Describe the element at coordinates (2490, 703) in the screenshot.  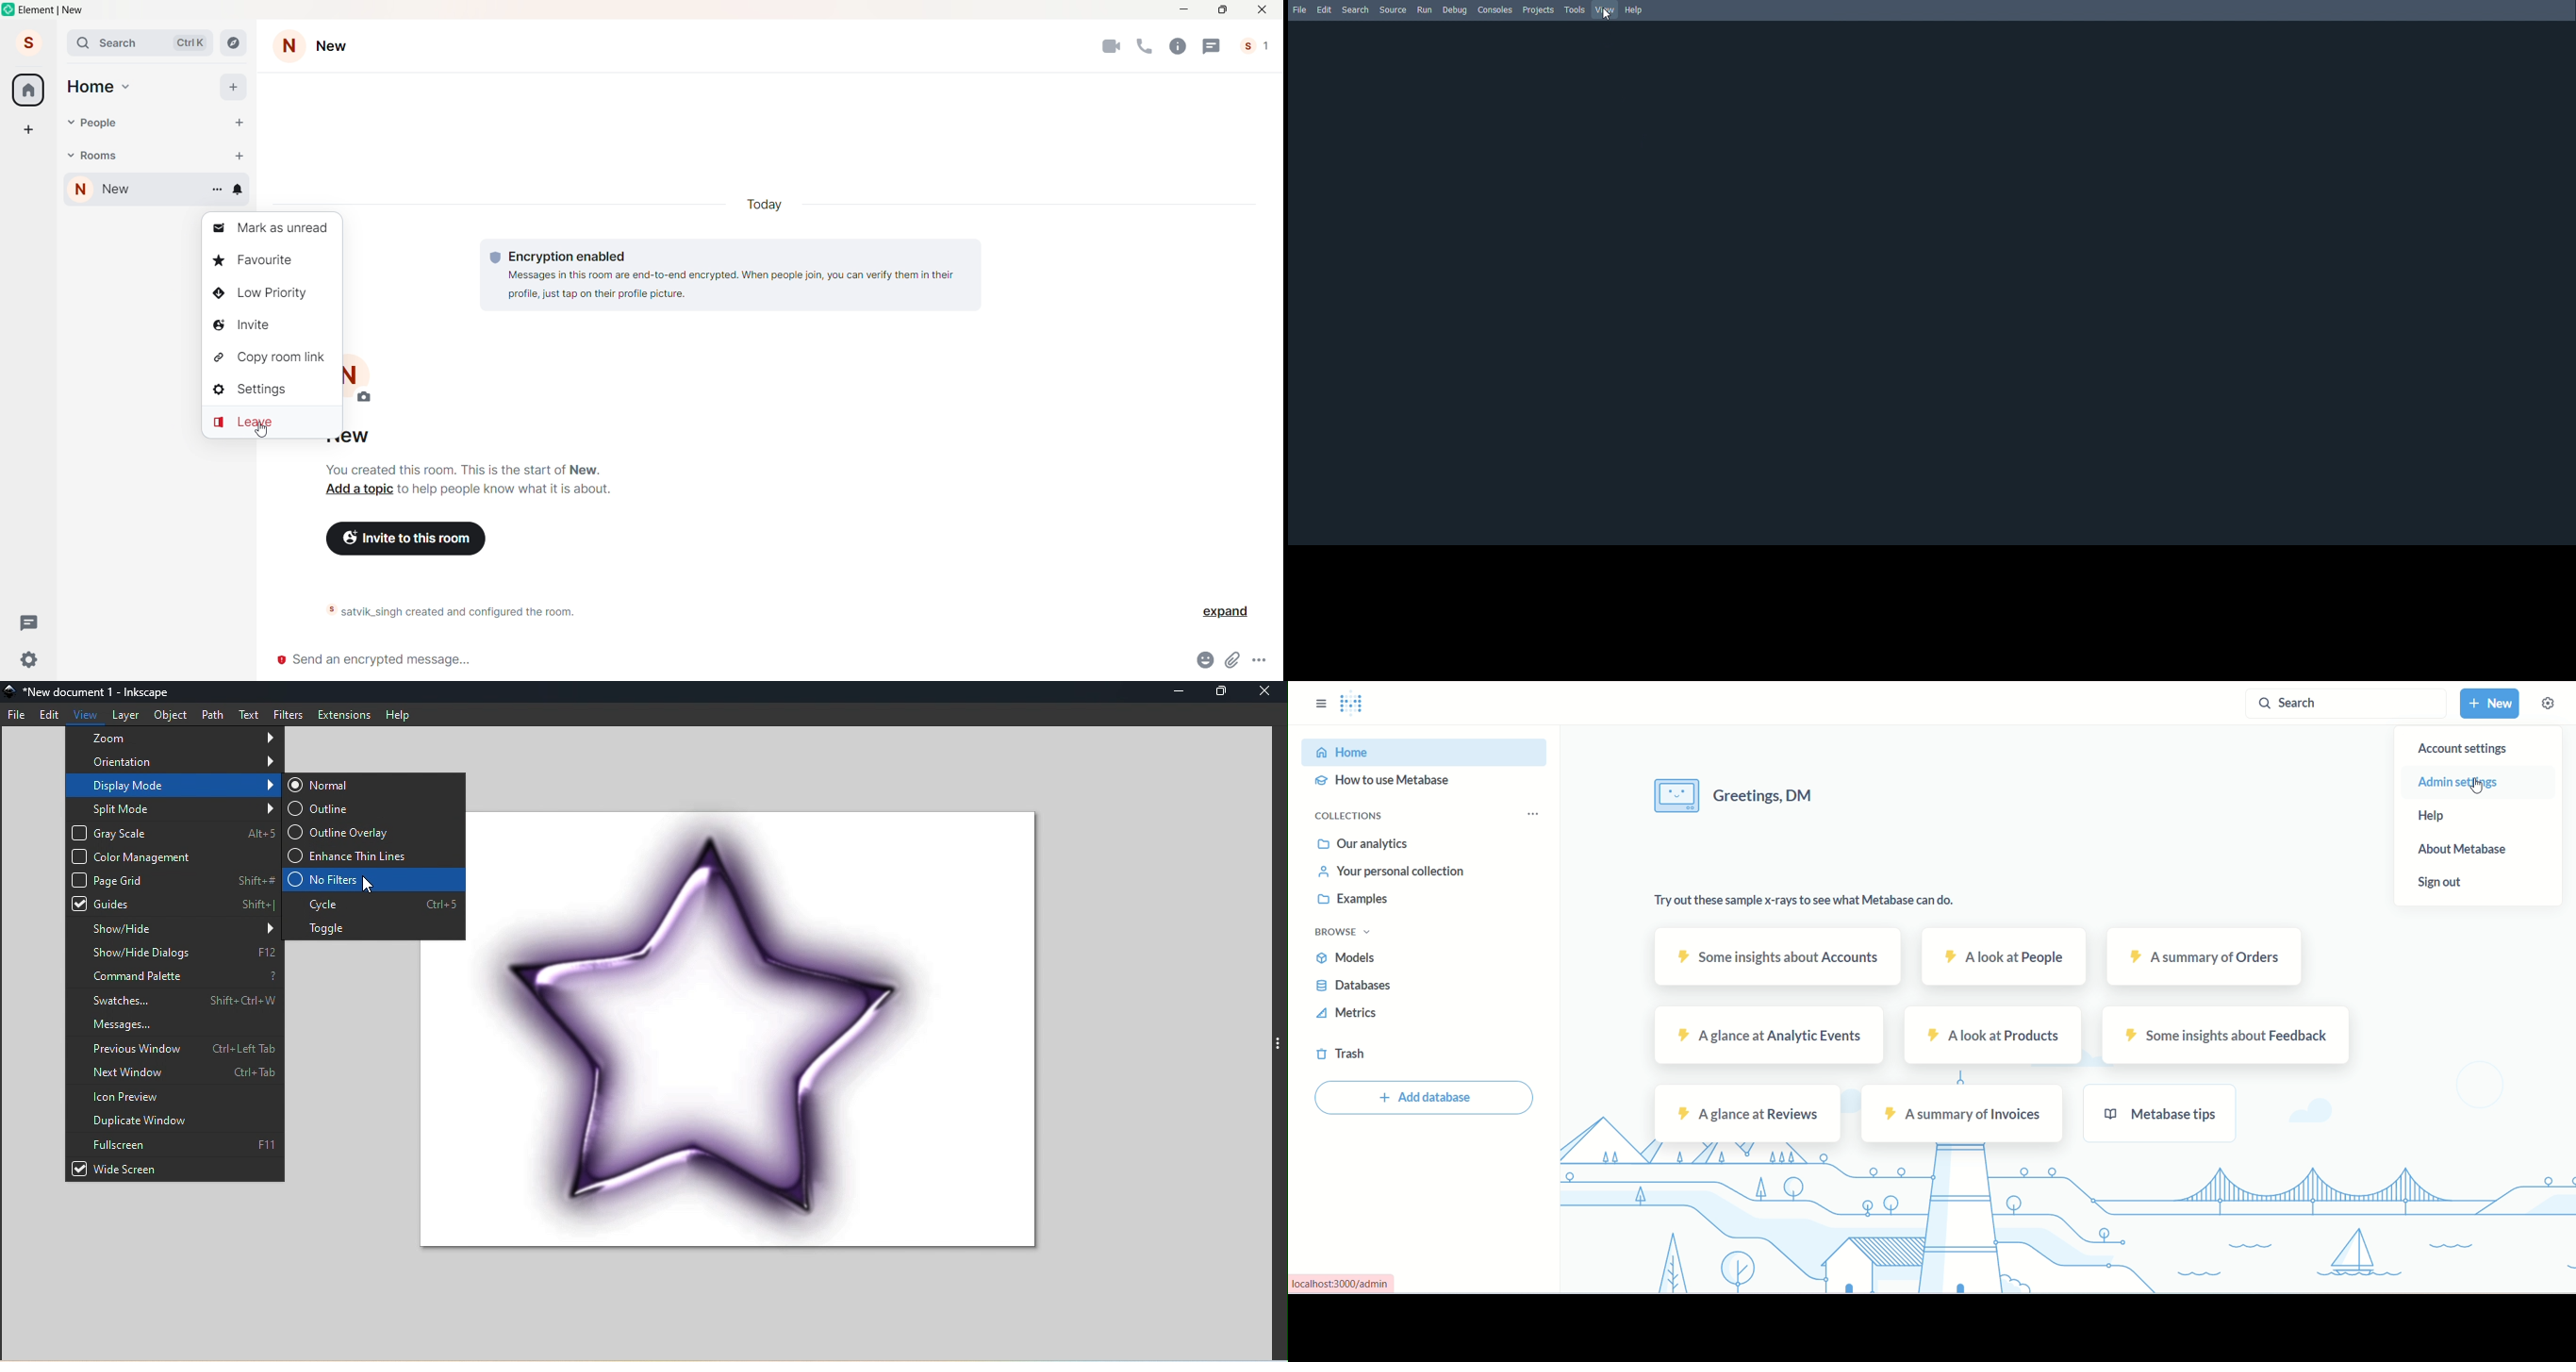
I see `new` at that location.